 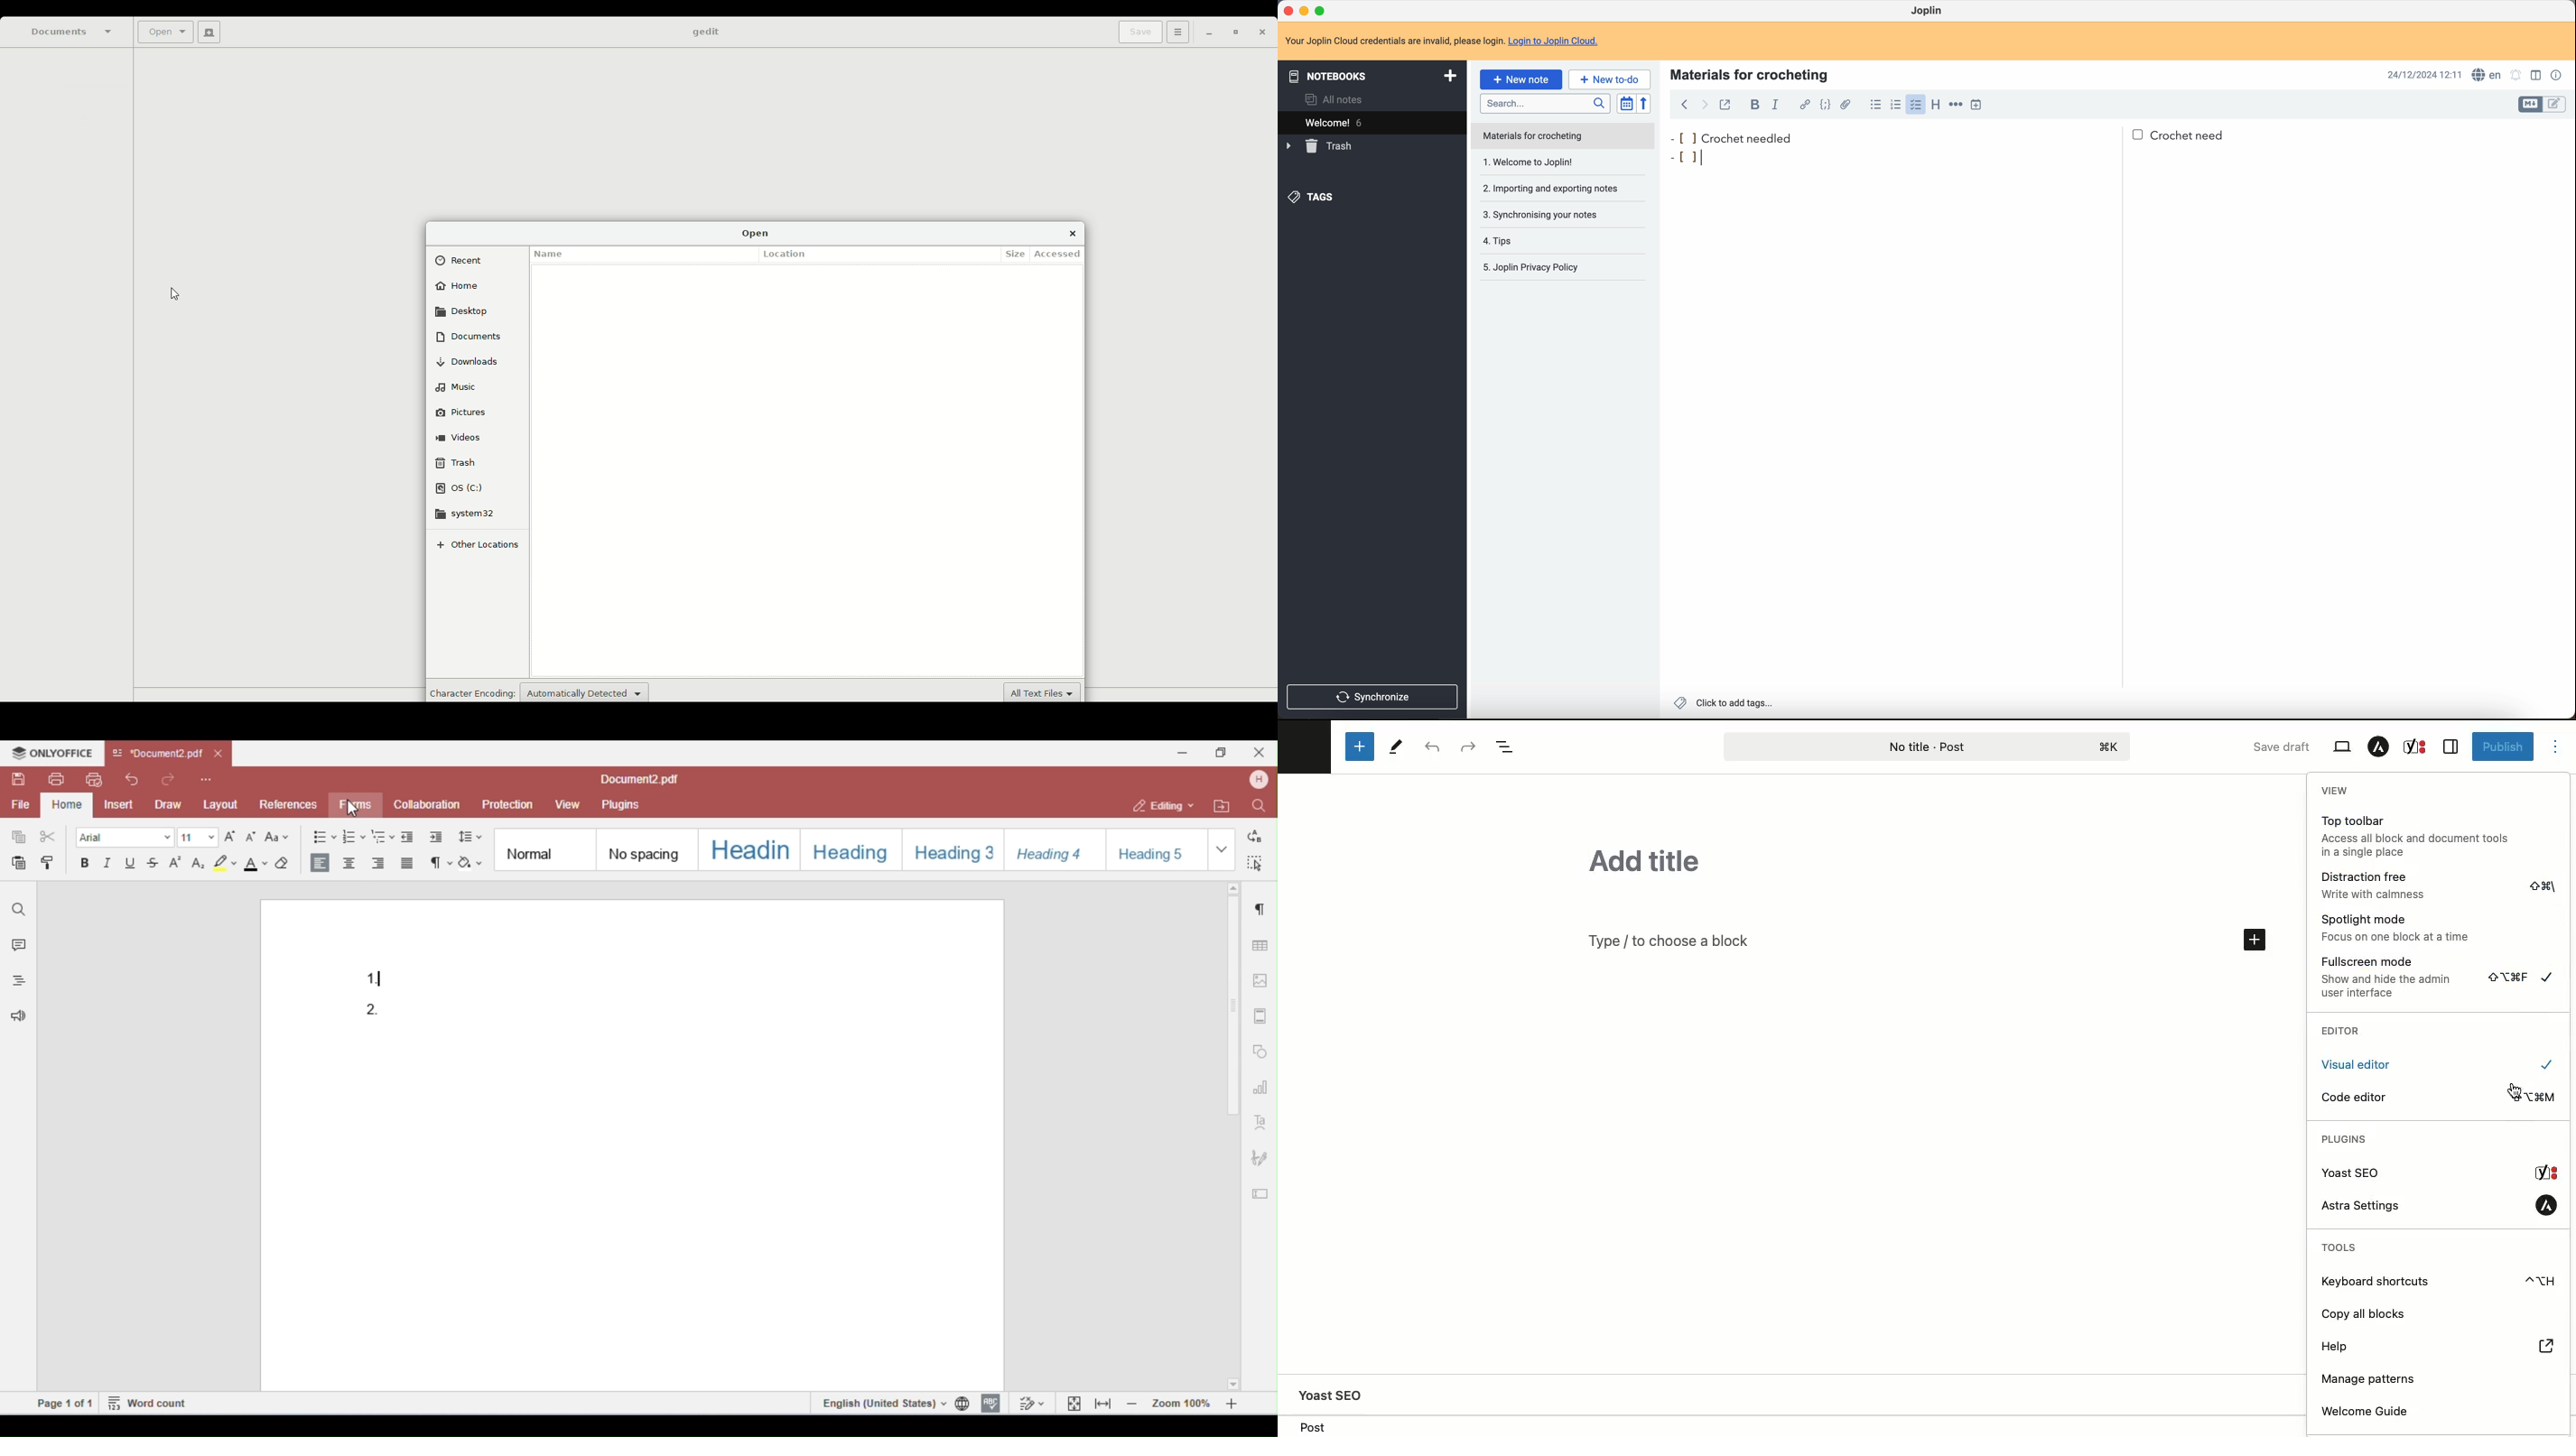 I want to click on search bar, so click(x=1545, y=102).